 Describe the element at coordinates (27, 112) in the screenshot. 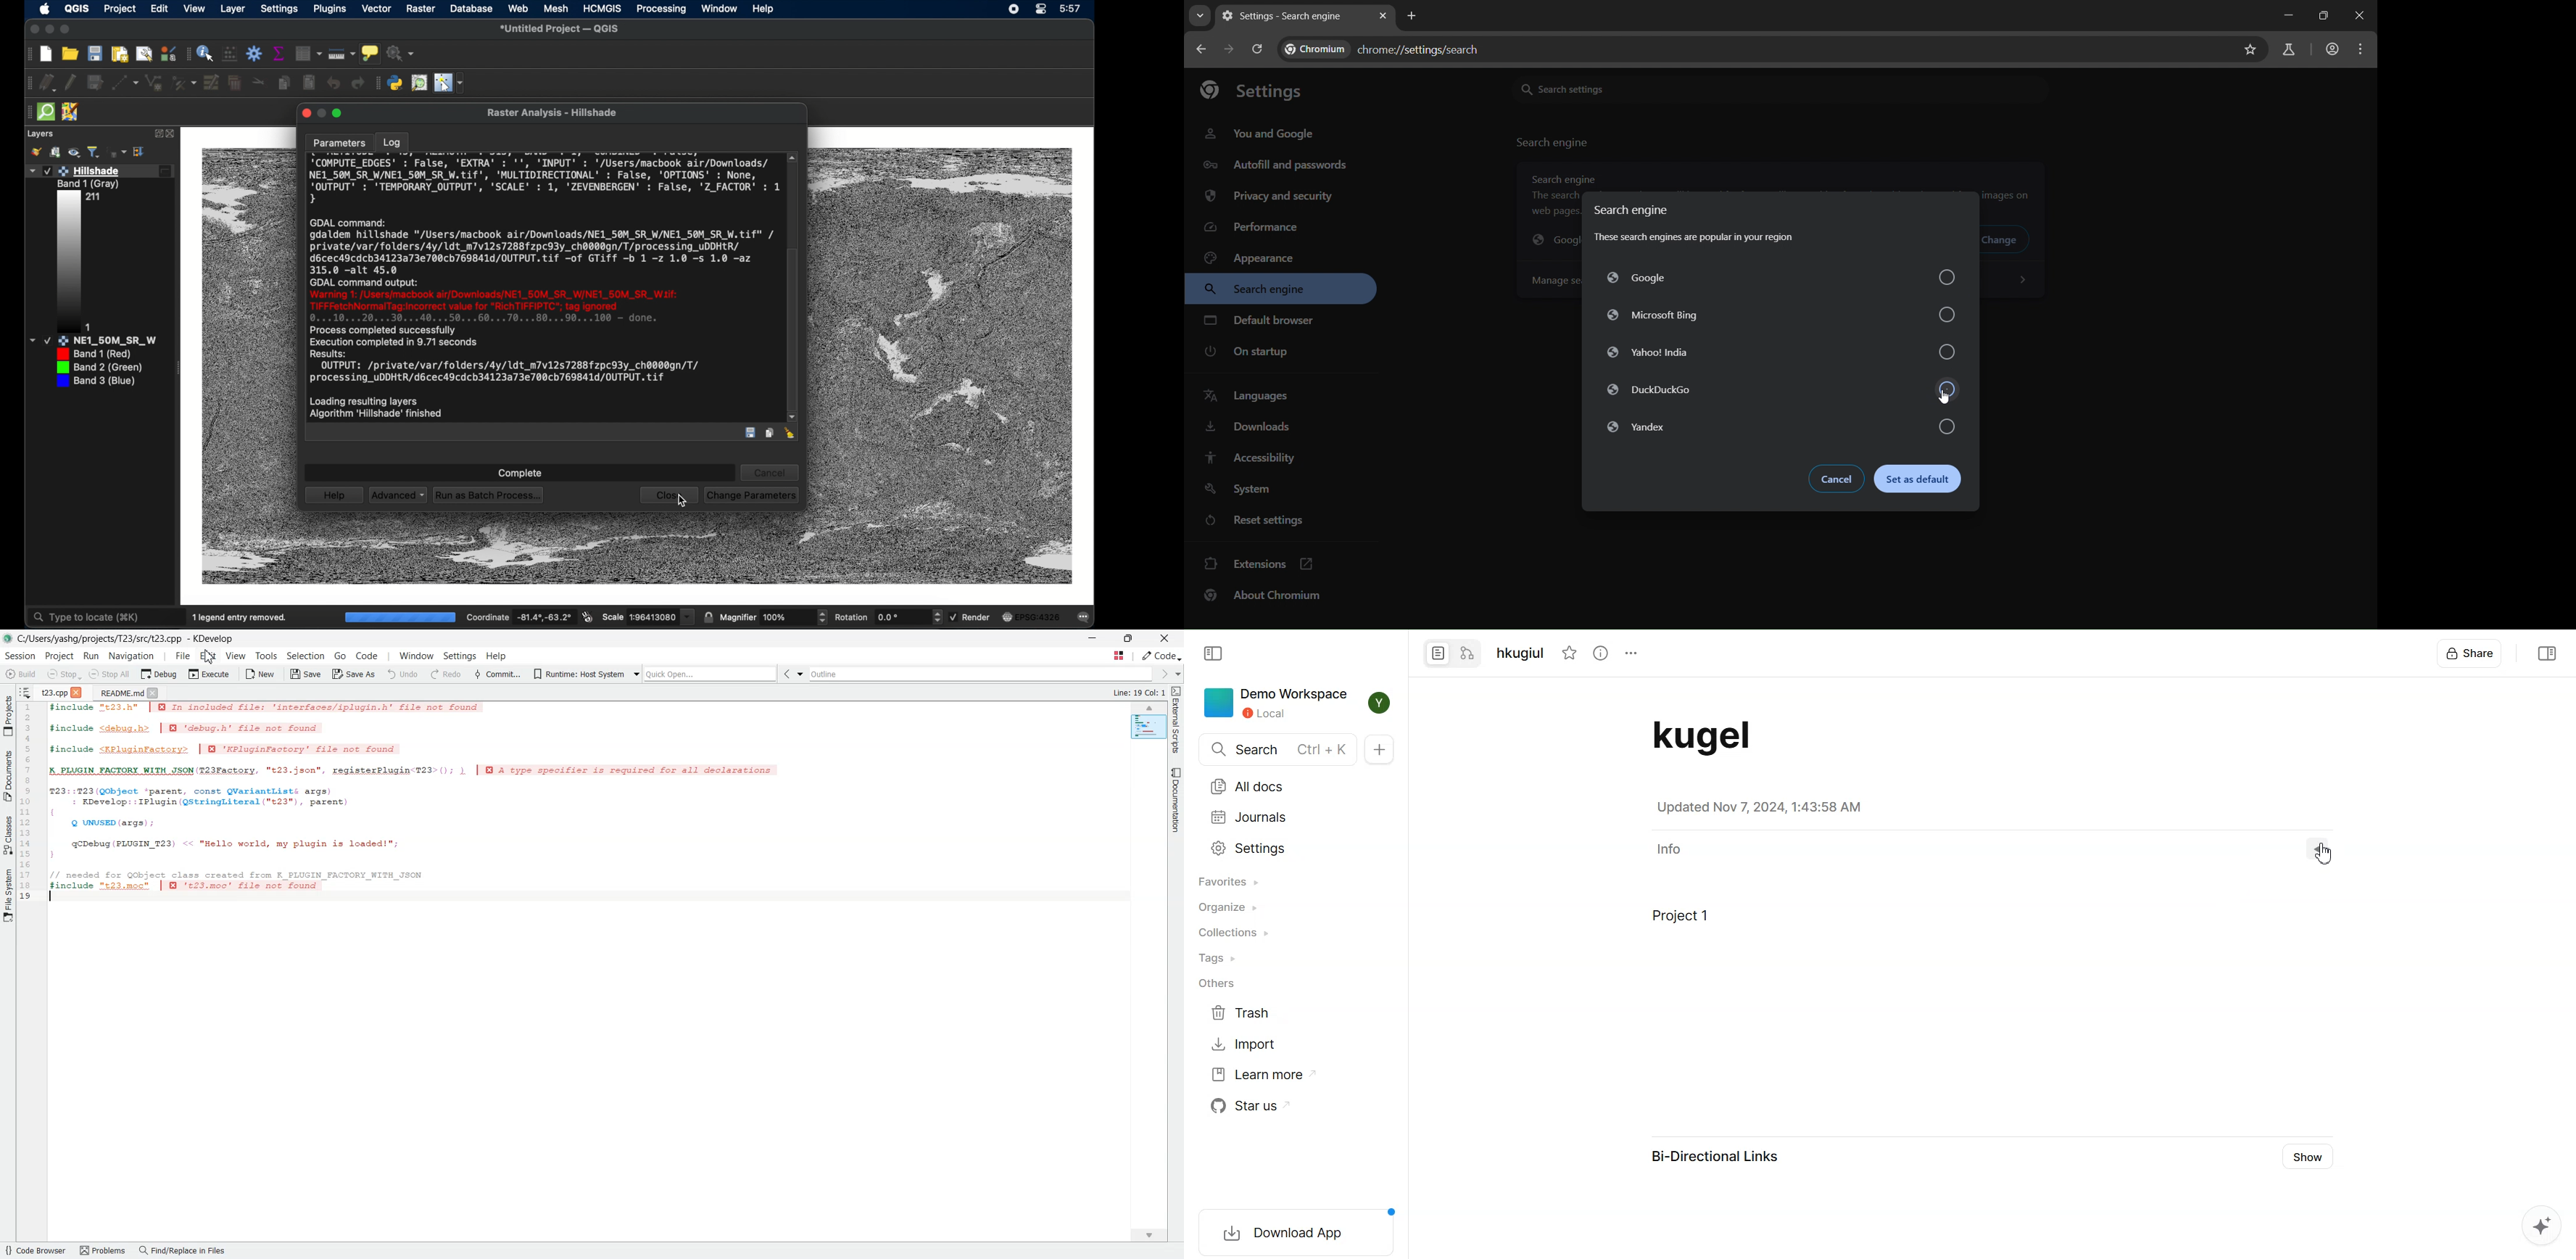

I see `drag handle` at that location.